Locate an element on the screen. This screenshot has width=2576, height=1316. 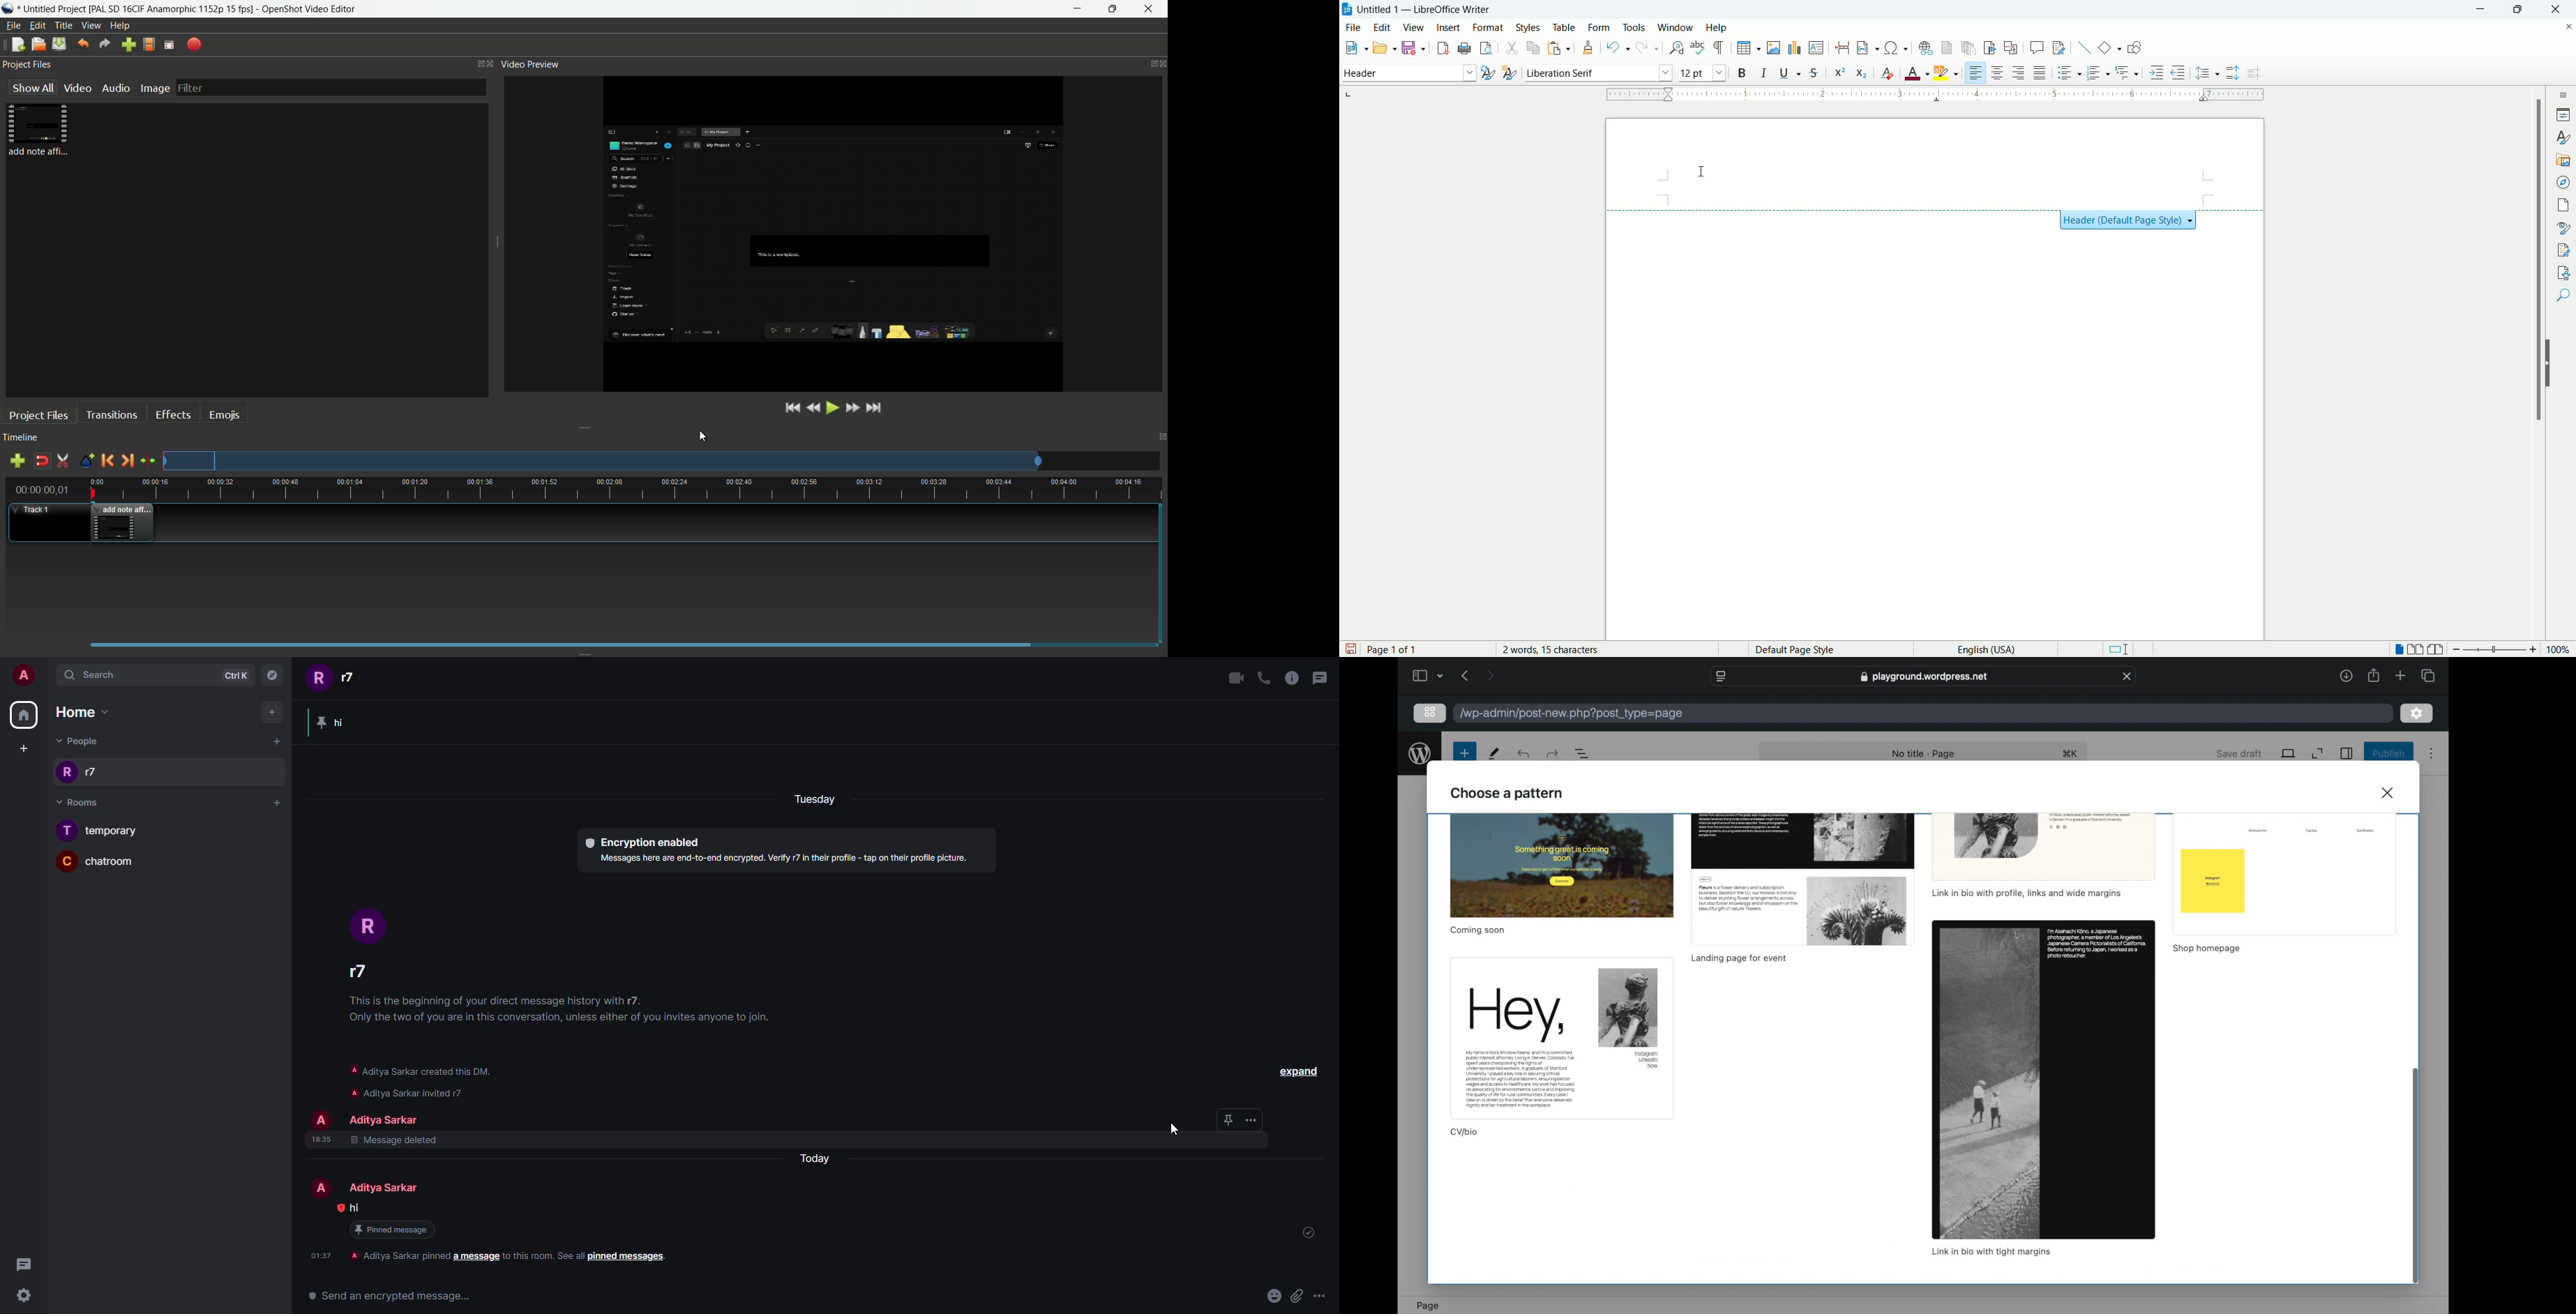
enable razor is located at coordinates (63, 461).